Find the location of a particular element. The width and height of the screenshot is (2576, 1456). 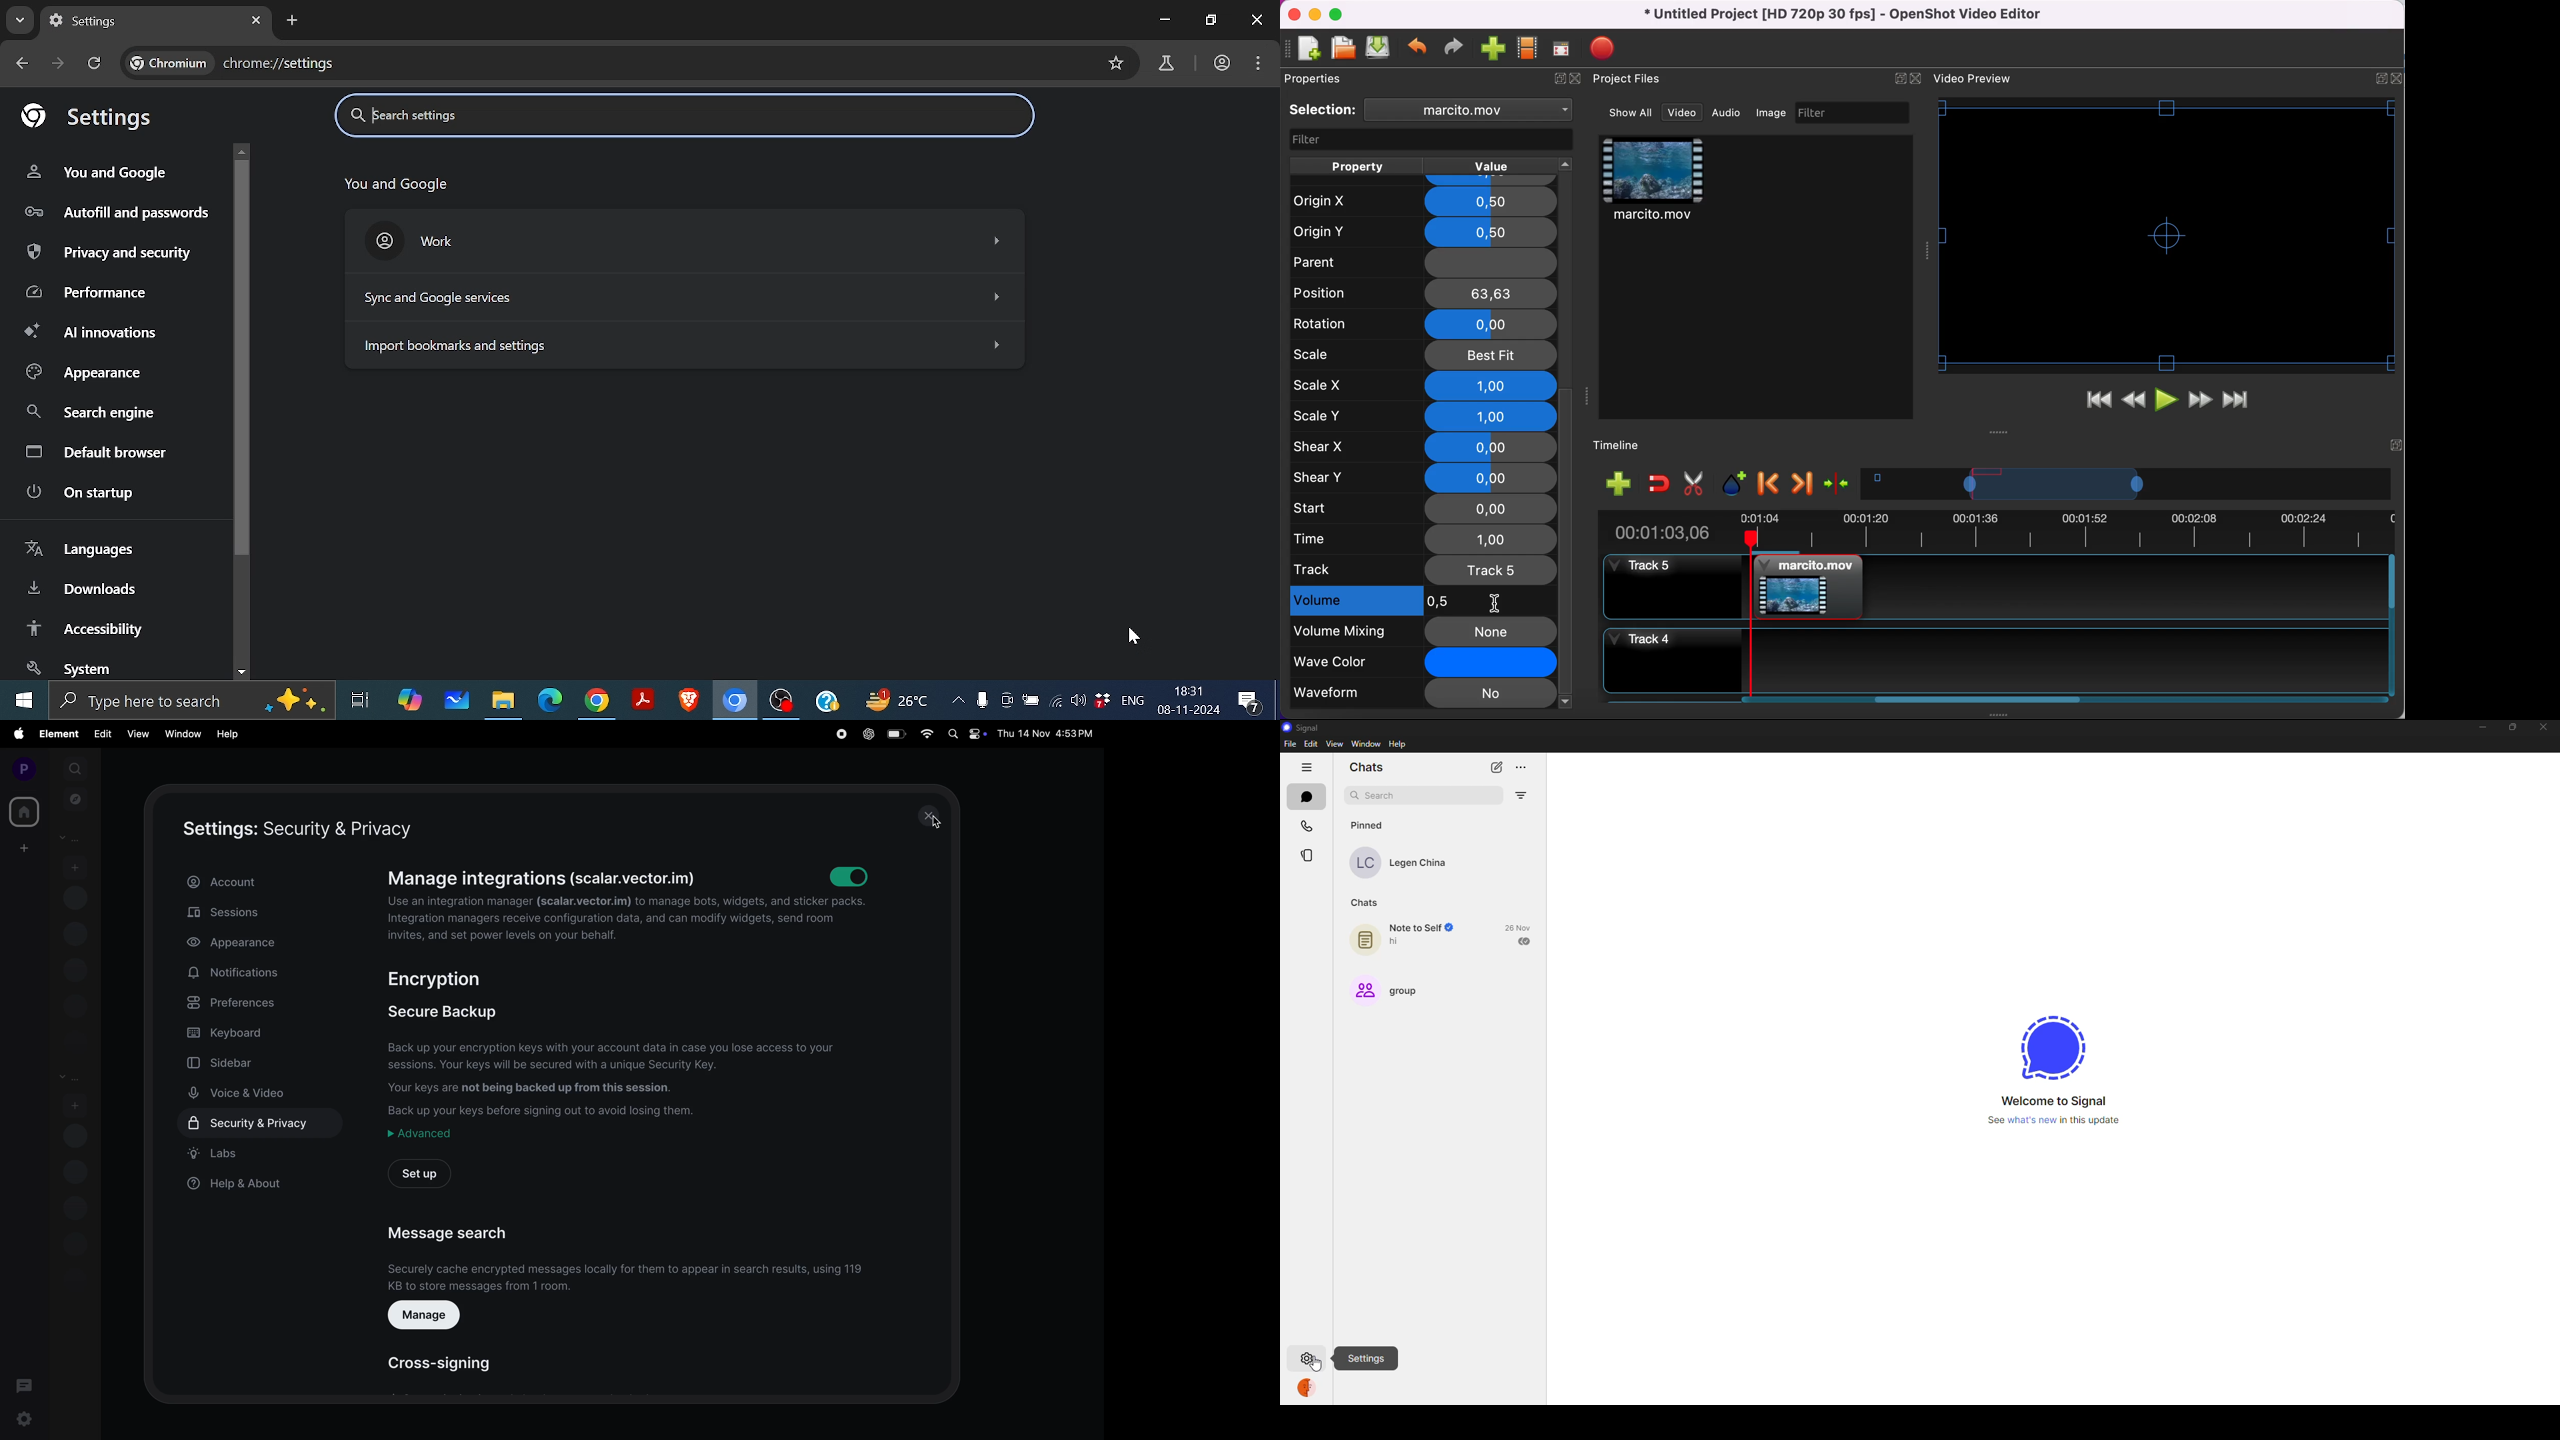

add marker is located at coordinates (1736, 485).